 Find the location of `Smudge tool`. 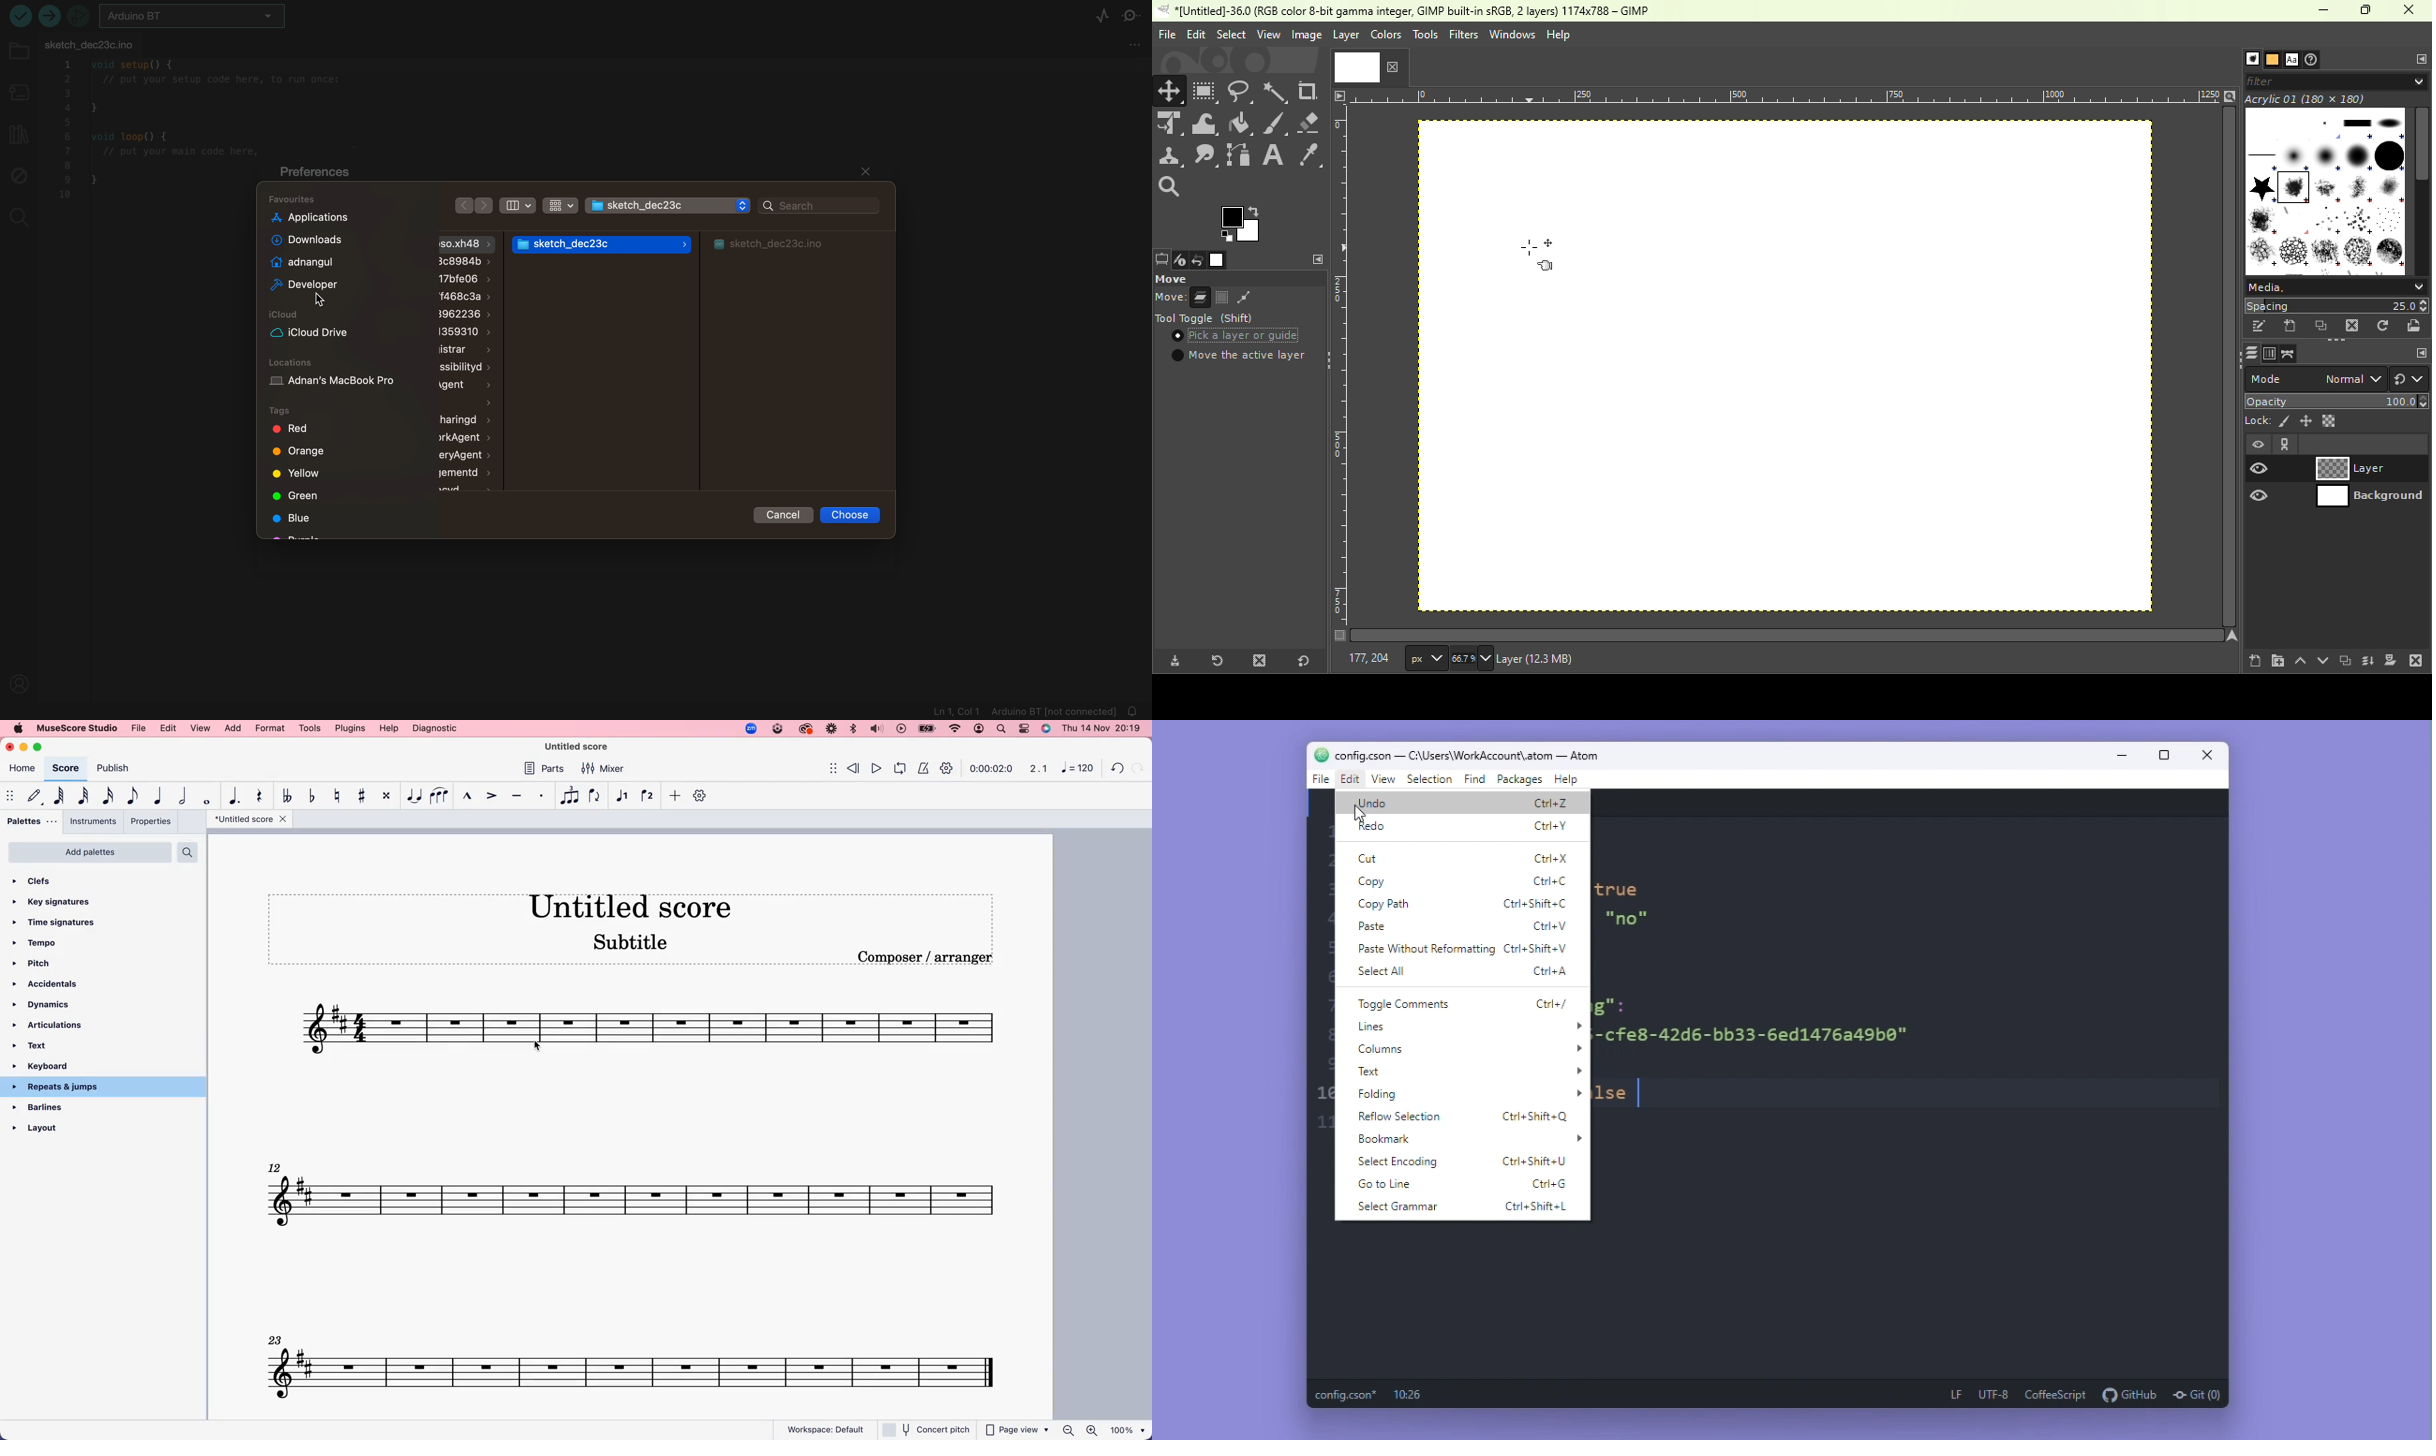

Smudge tool is located at coordinates (1208, 156).